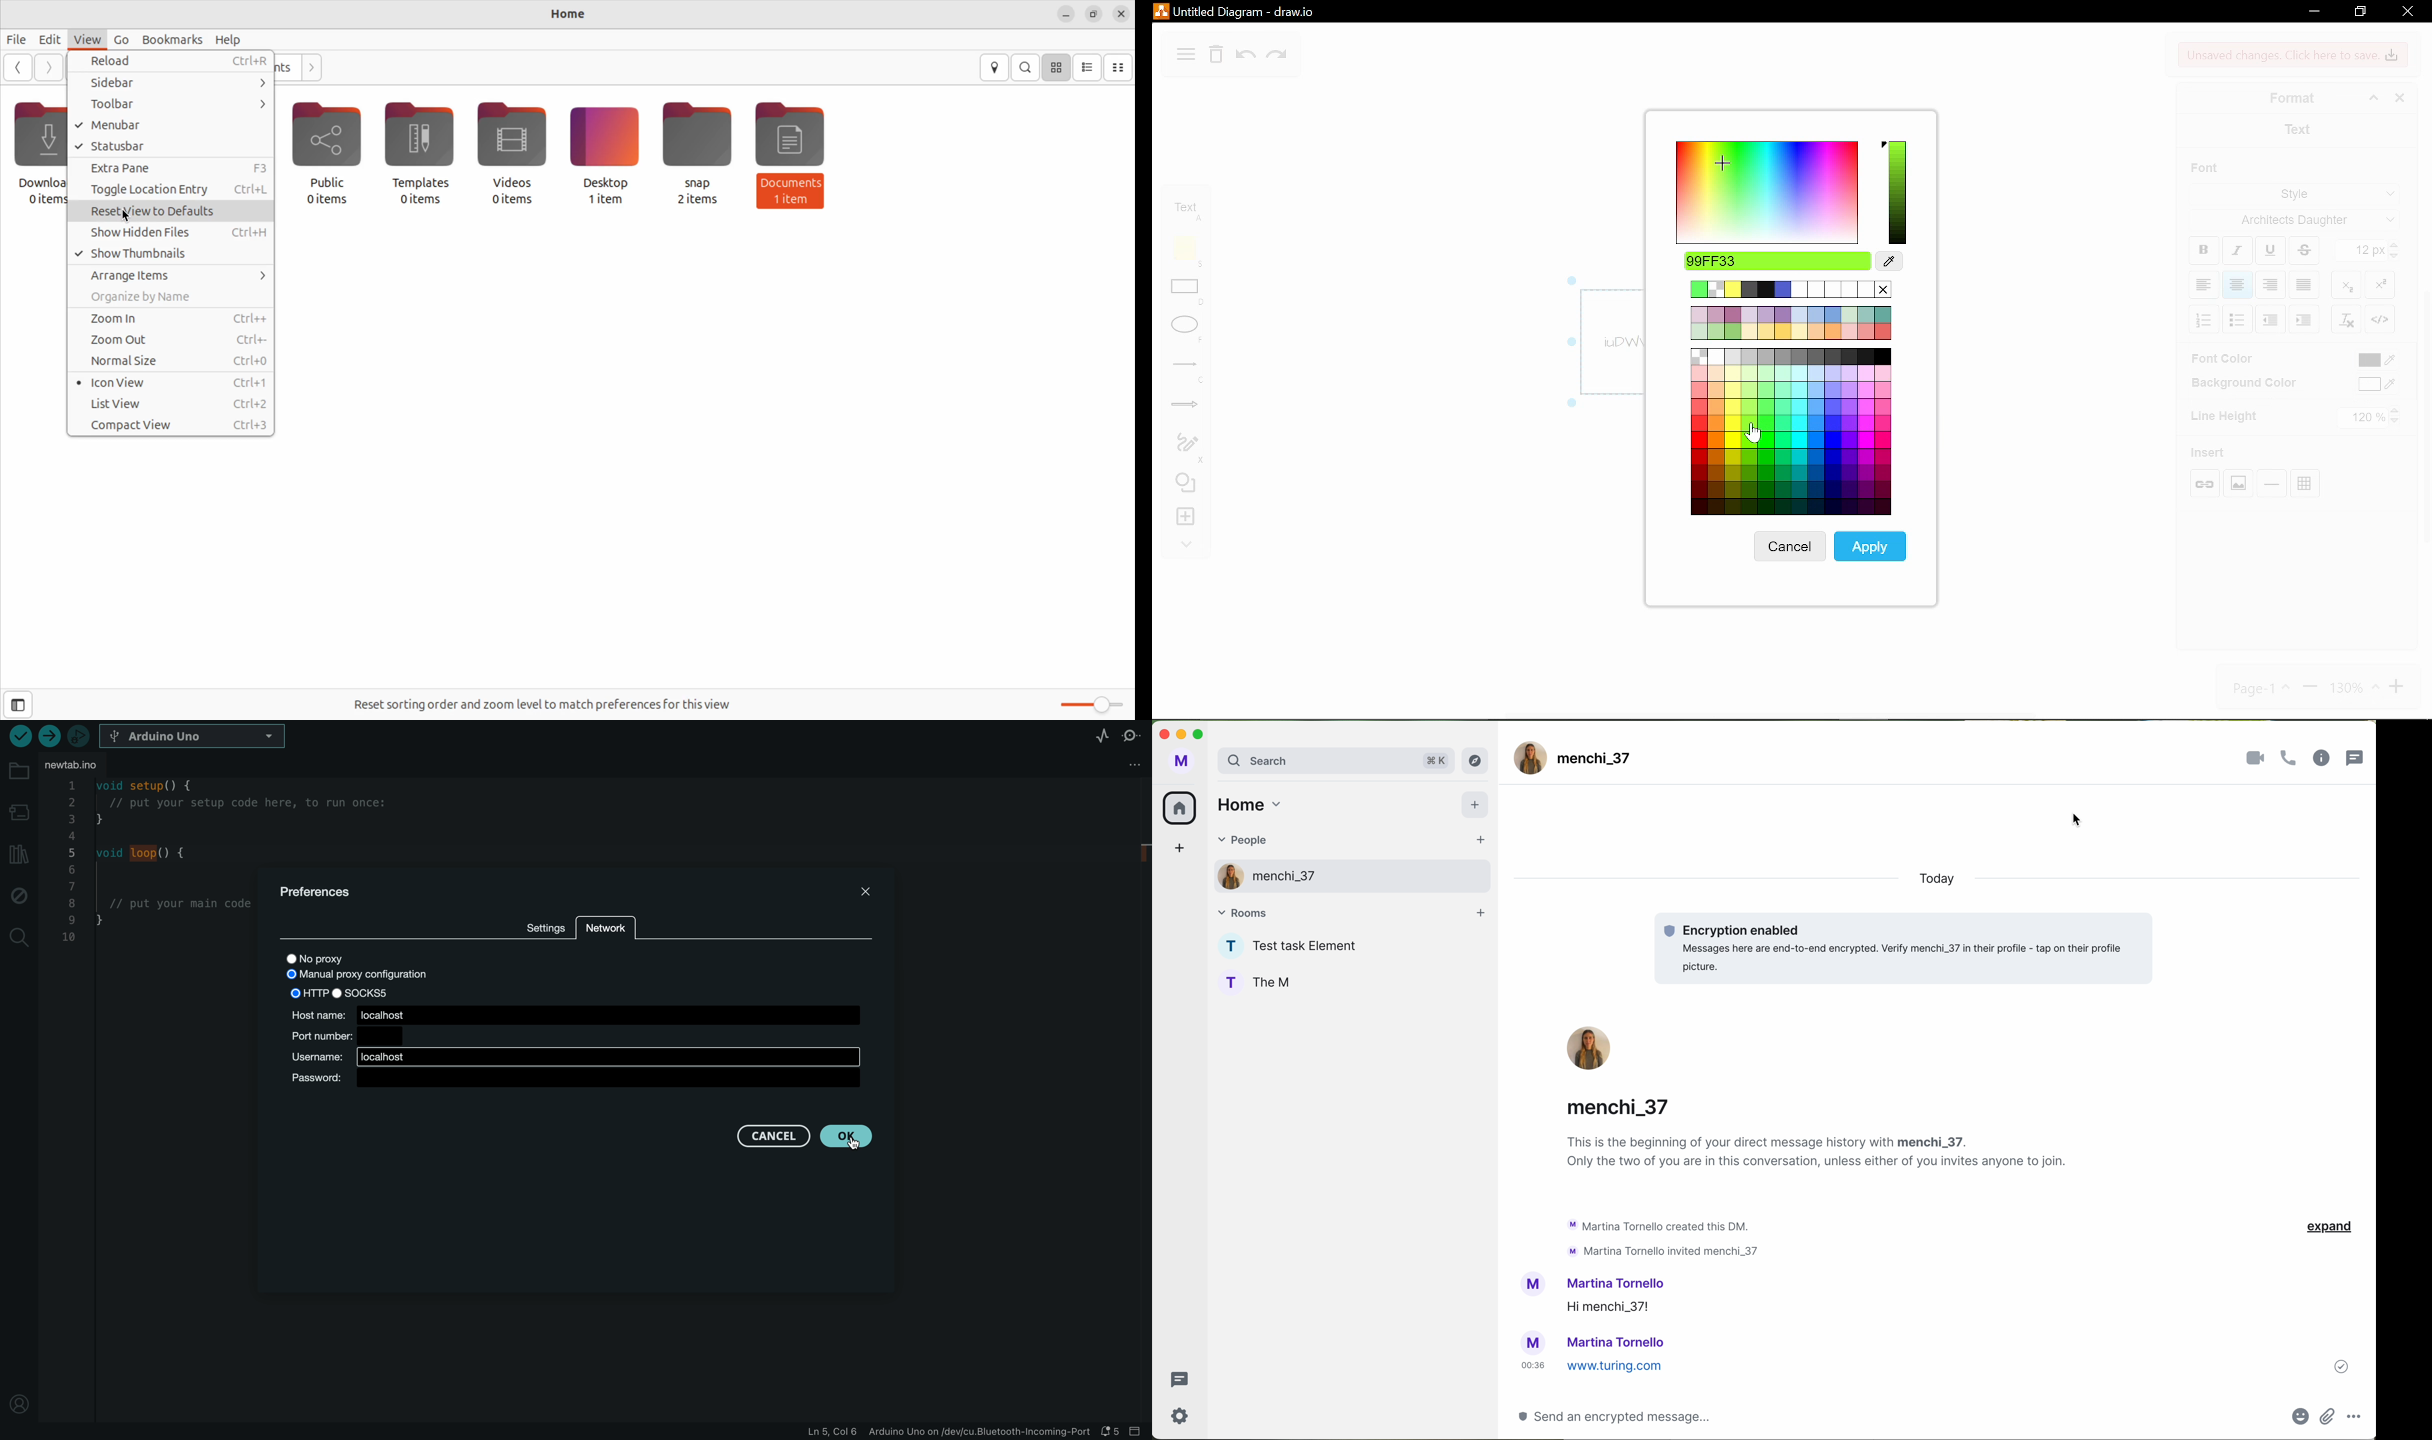 This screenshot has width=2436, height=1456. Describe the element at coordinates (1477, 806) in the screenshot. I see `add` at that location.